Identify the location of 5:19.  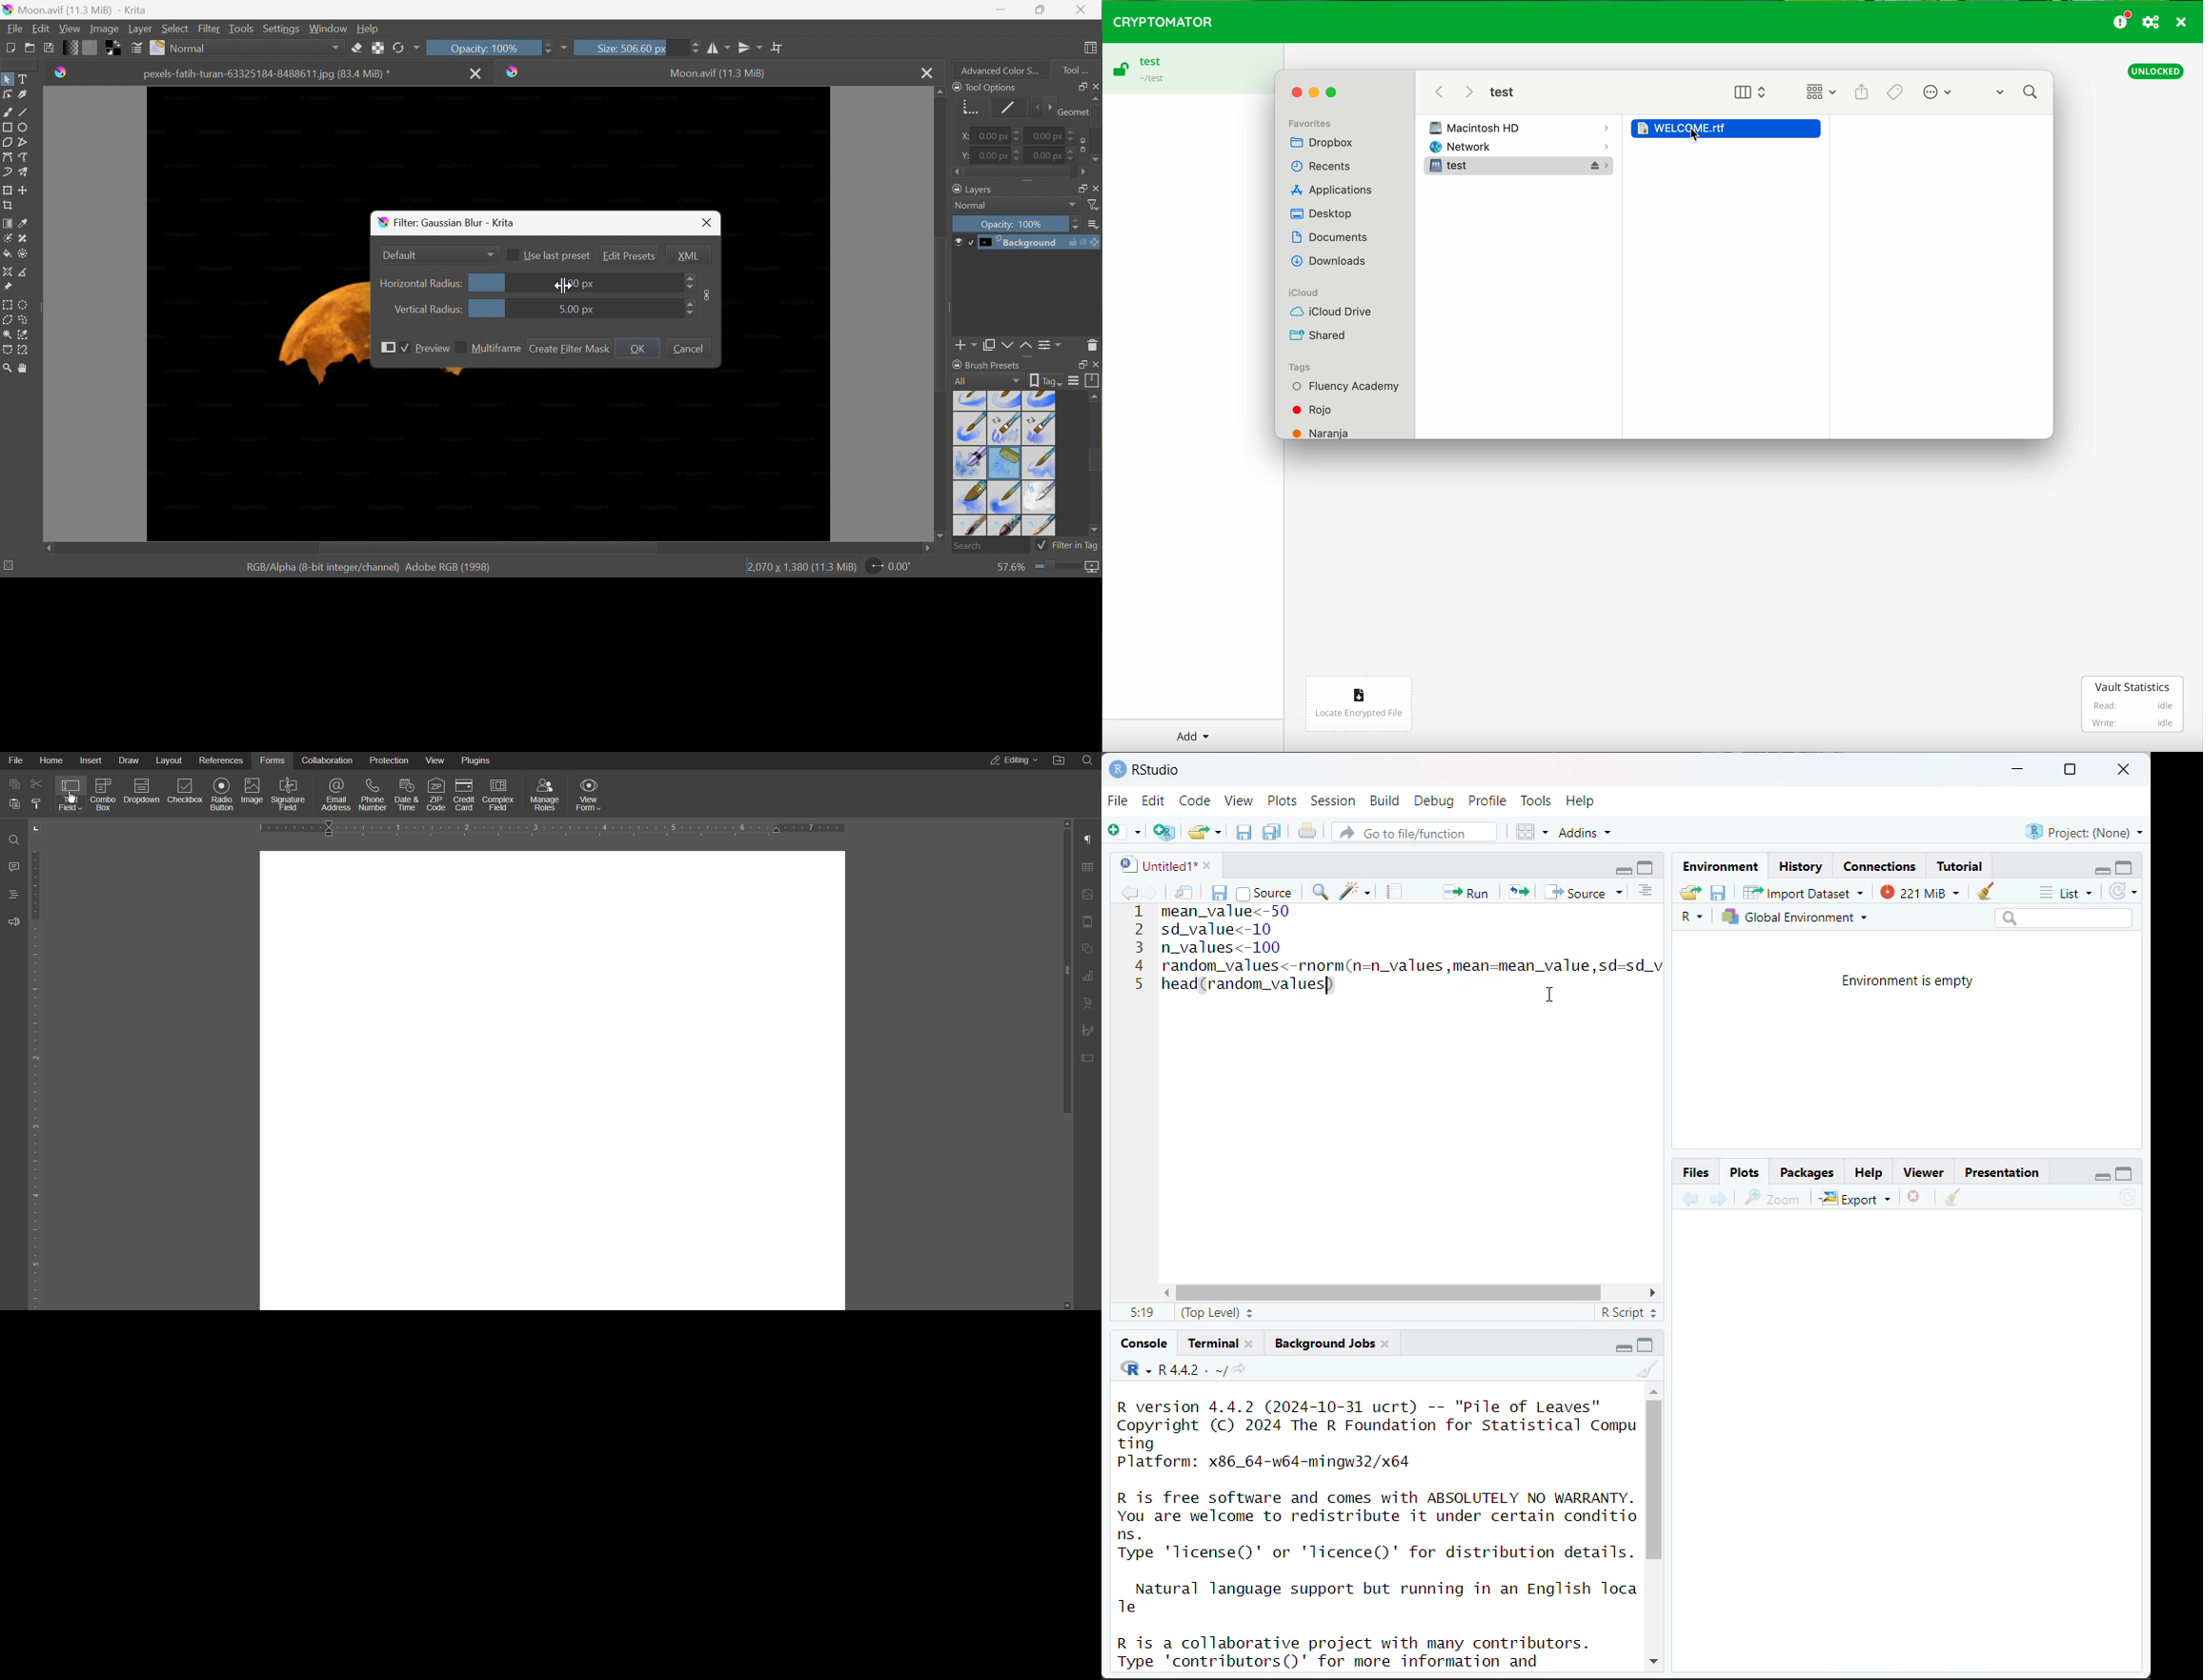
(1141, 1313).